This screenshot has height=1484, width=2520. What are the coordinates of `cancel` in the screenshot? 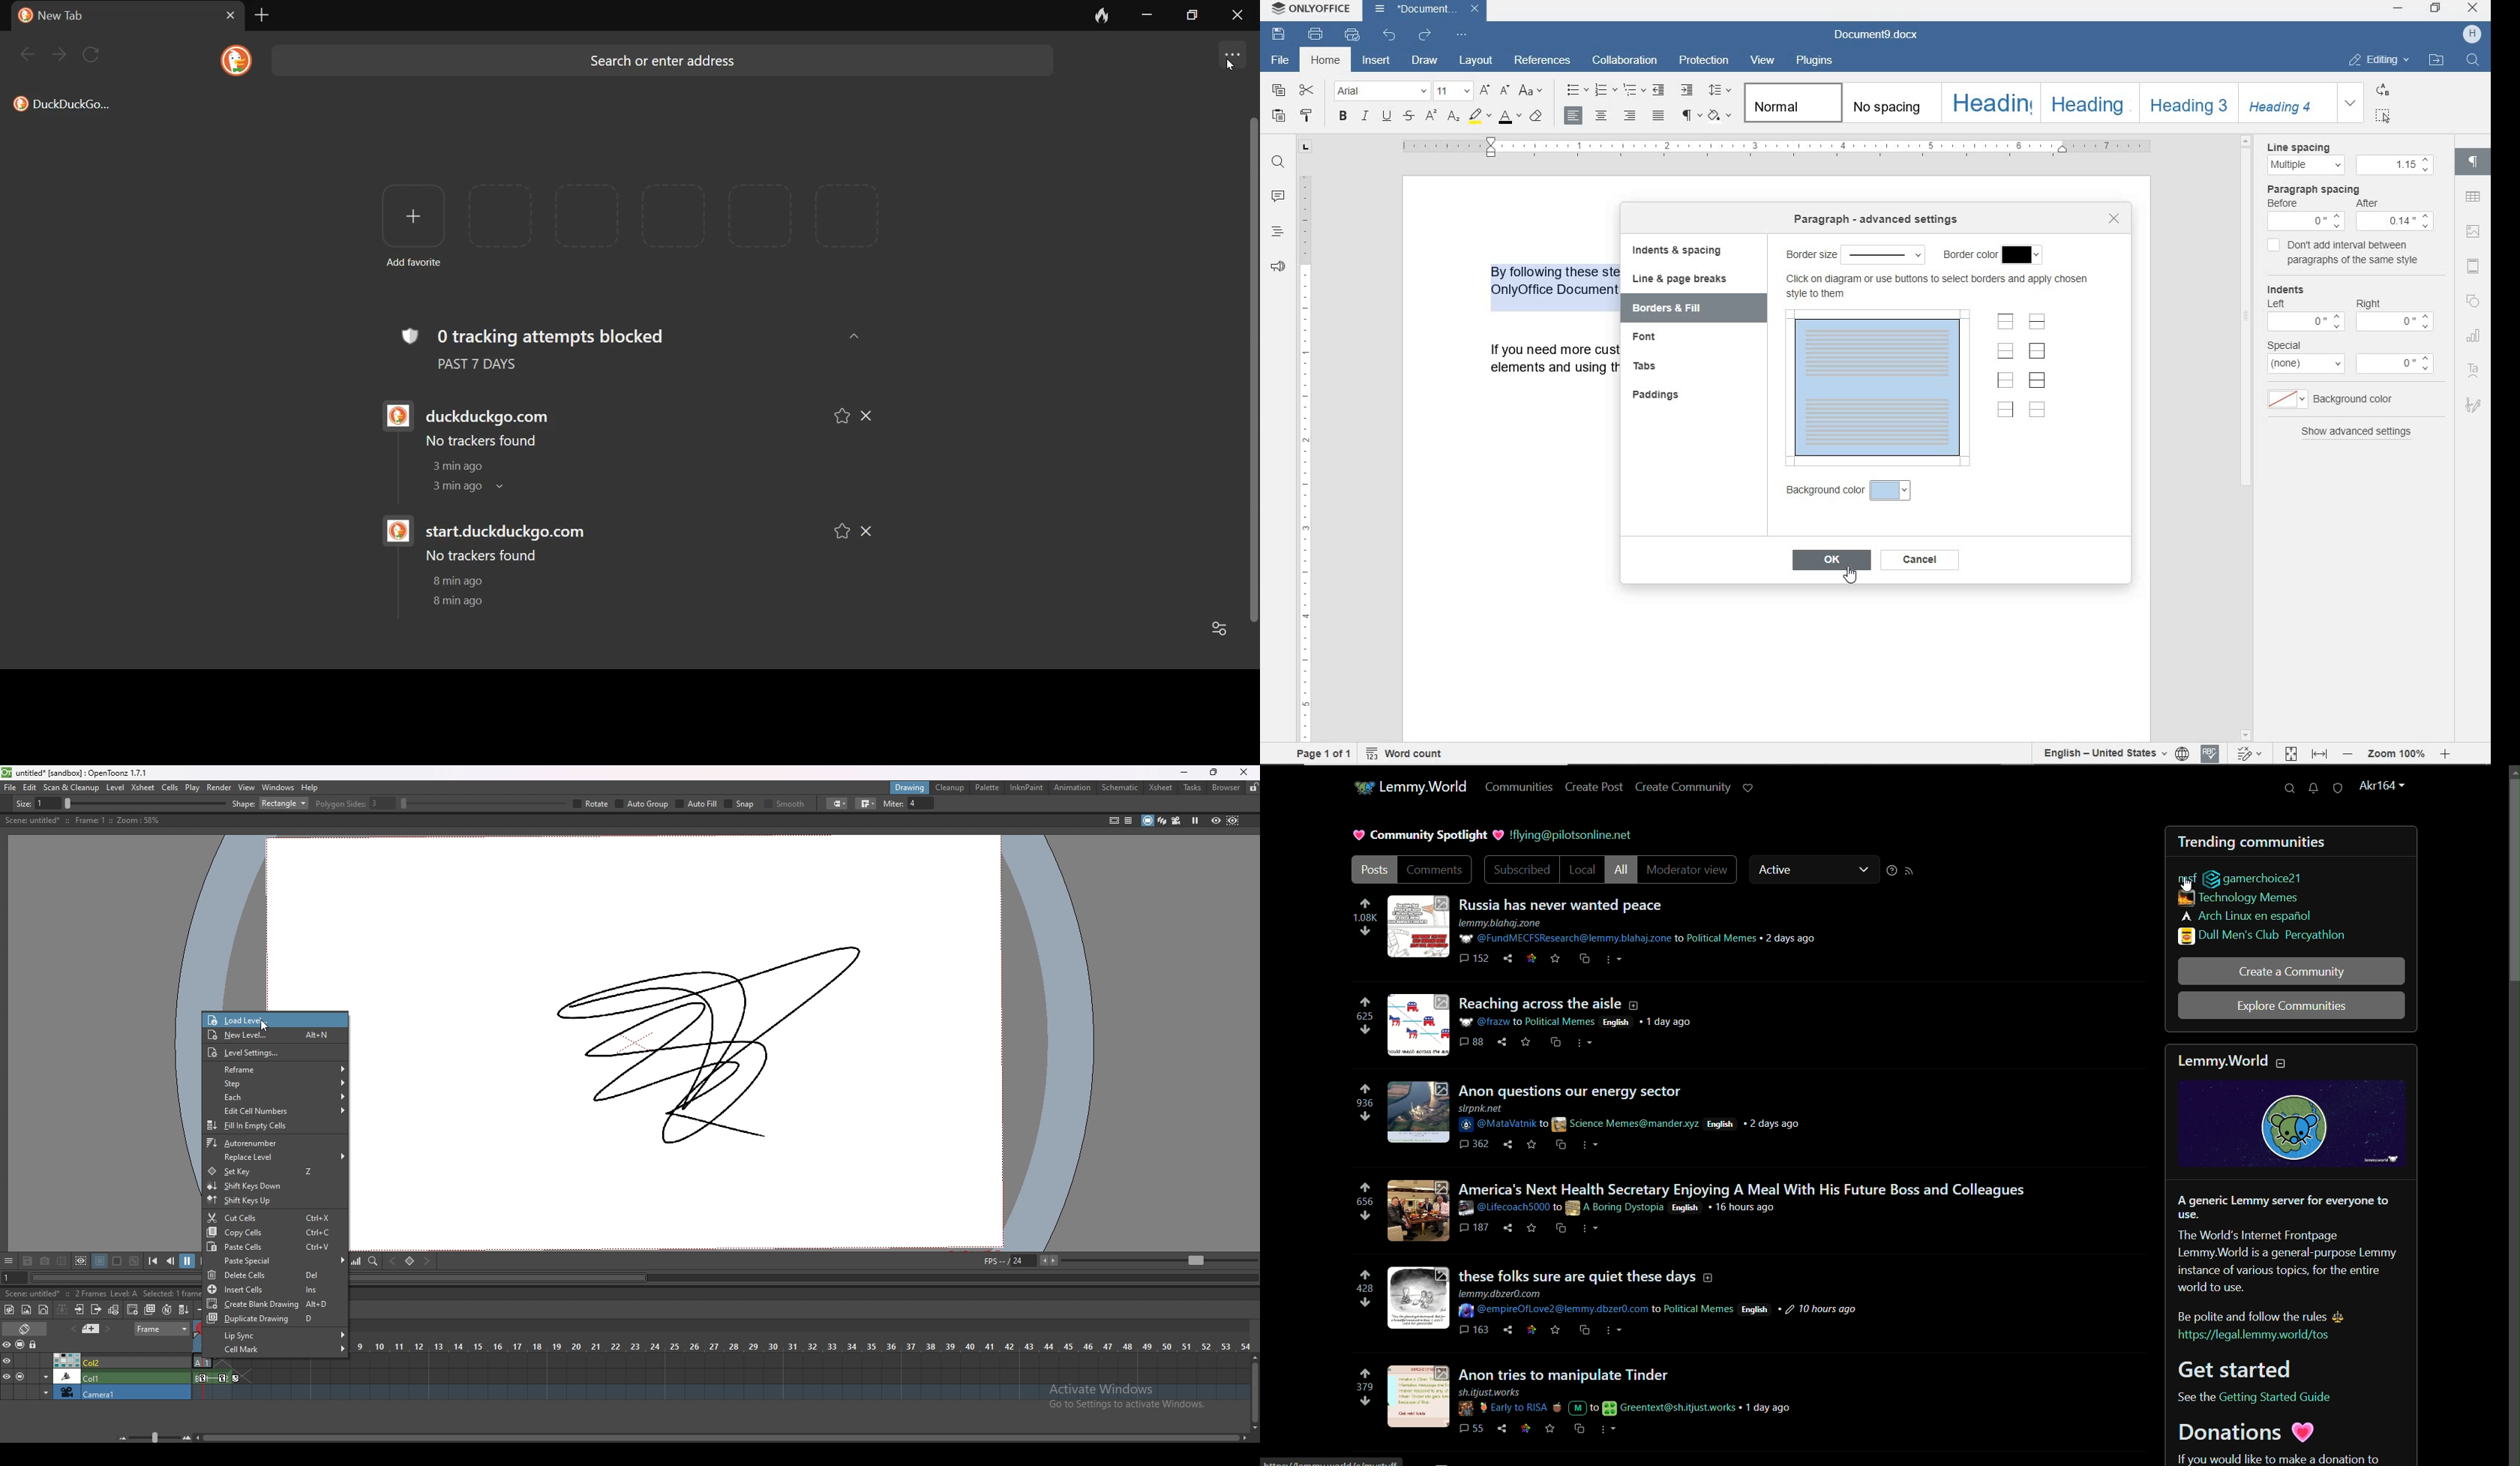 It's located at (1920, 559).